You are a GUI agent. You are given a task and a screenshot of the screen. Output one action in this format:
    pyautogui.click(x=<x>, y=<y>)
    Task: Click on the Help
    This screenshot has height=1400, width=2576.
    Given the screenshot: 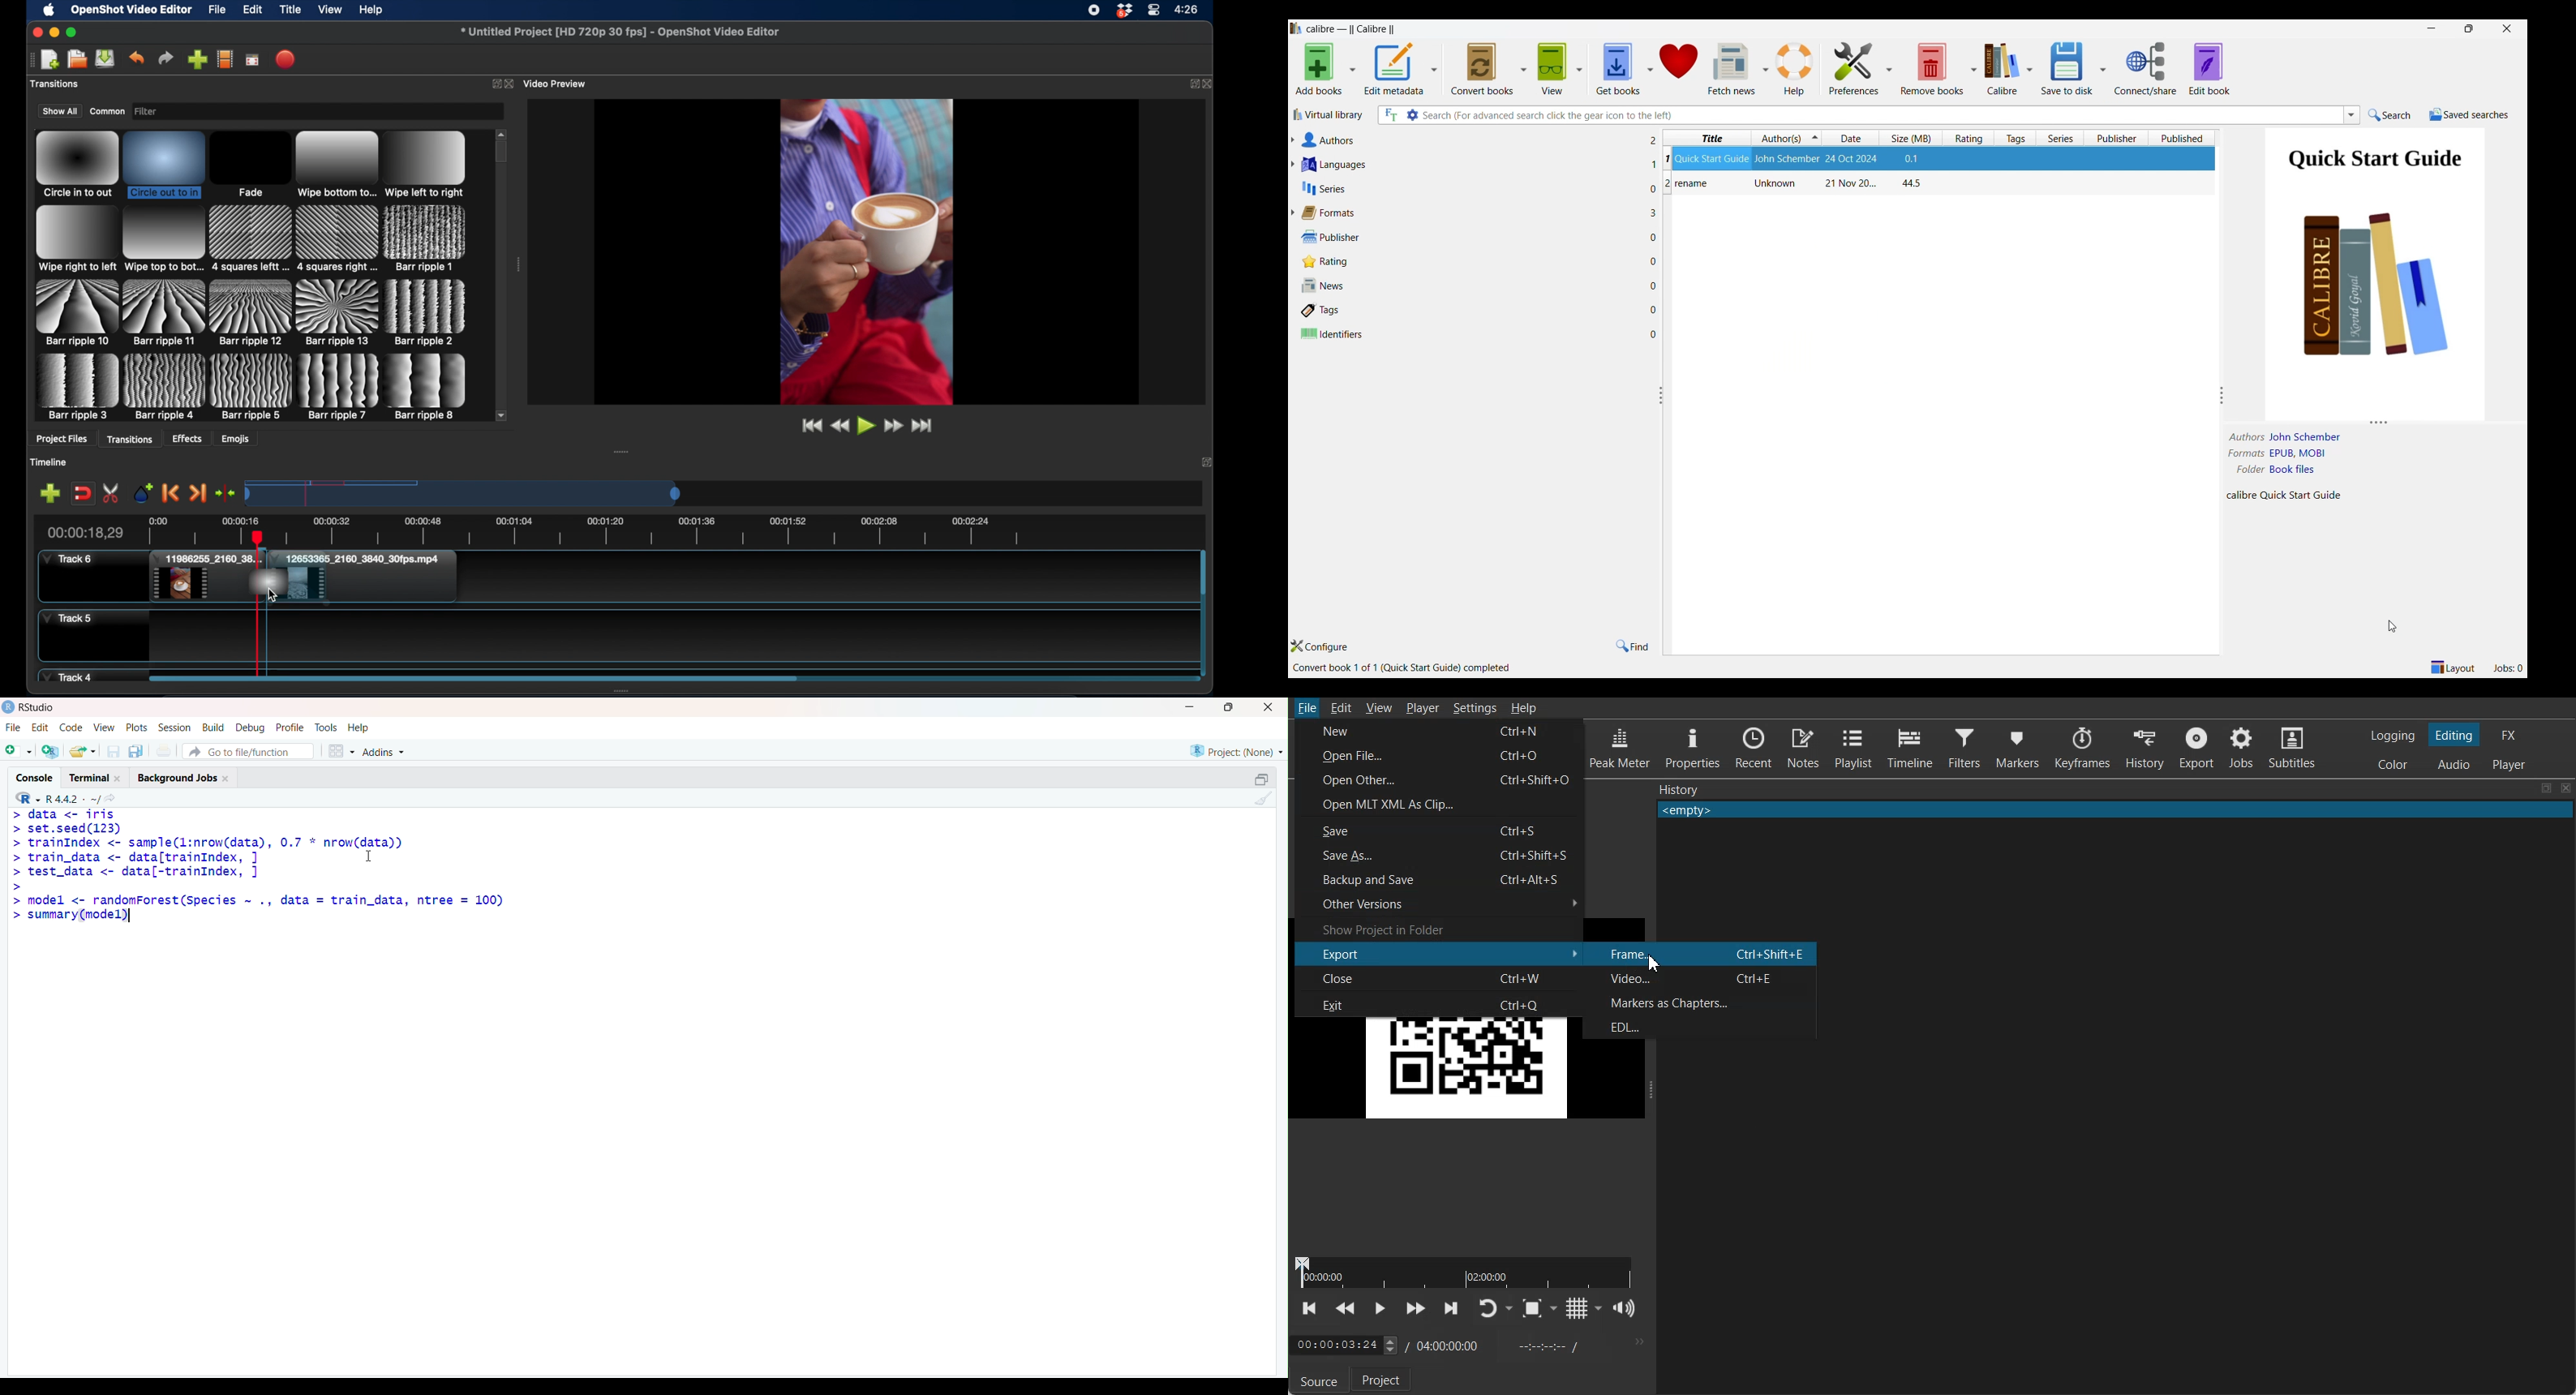 What is the action you would take?
    pyautogui.click(x=359, y=728)
    